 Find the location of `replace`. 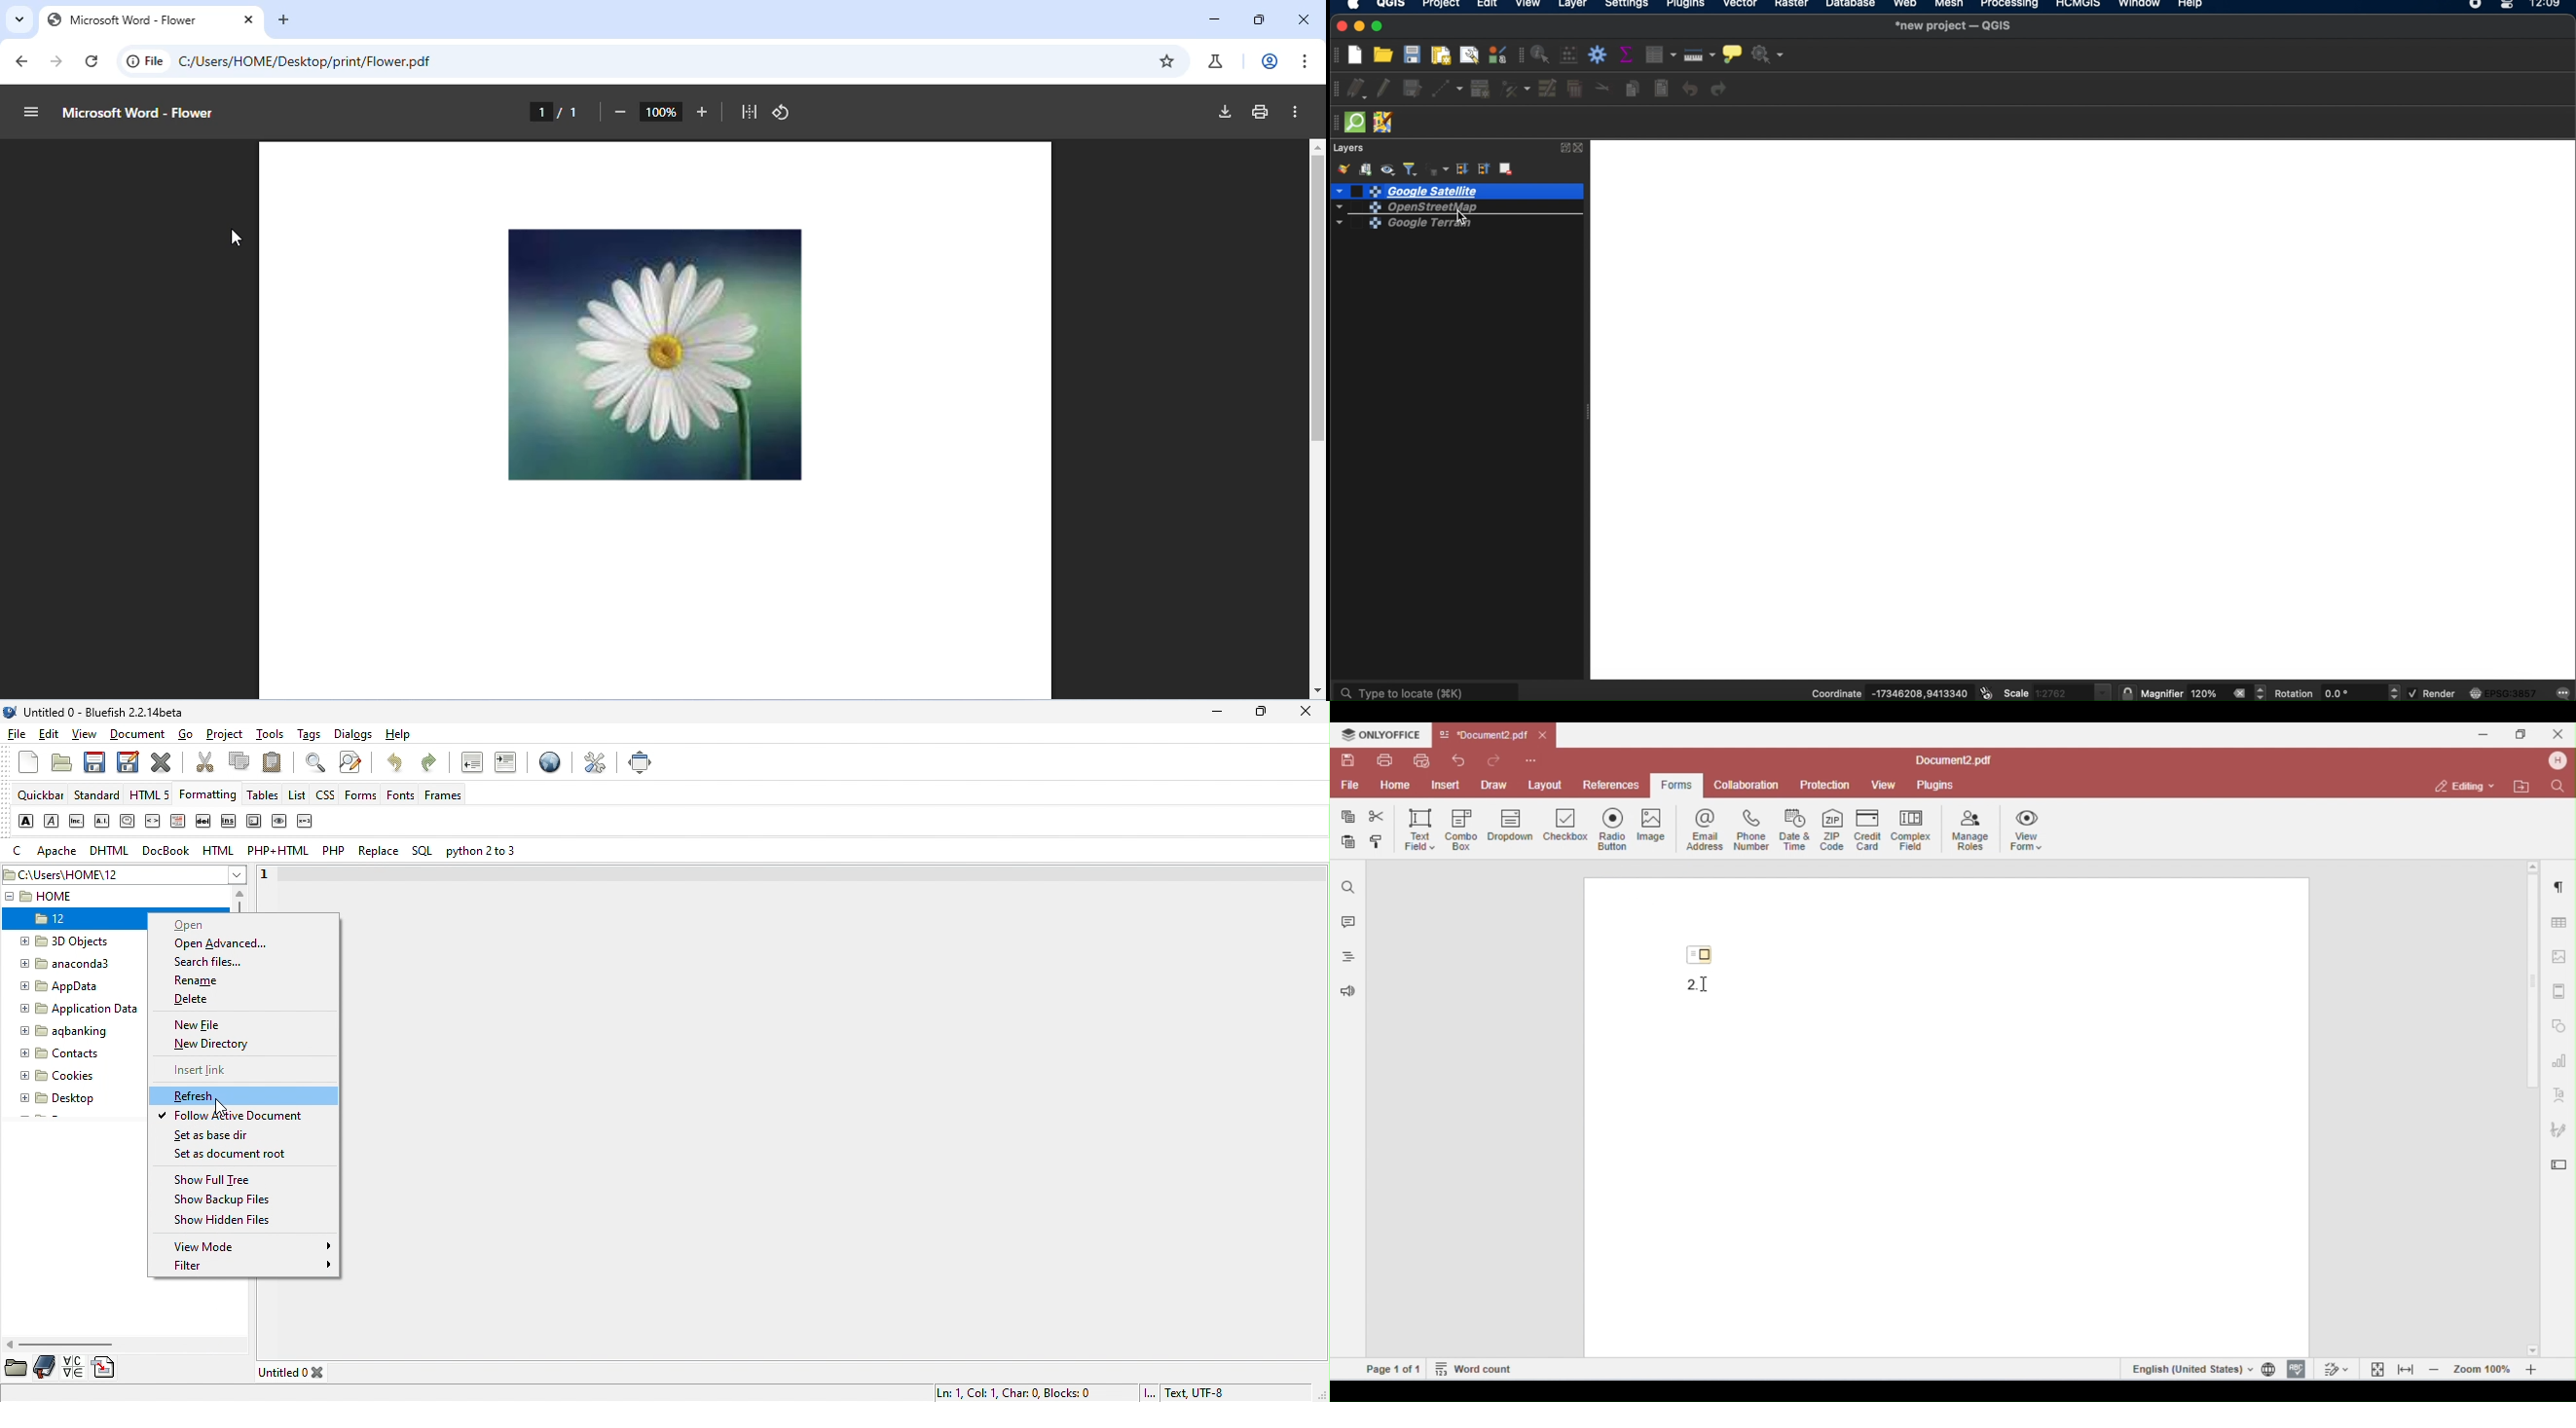

replace is located at coordinates (381, 852).